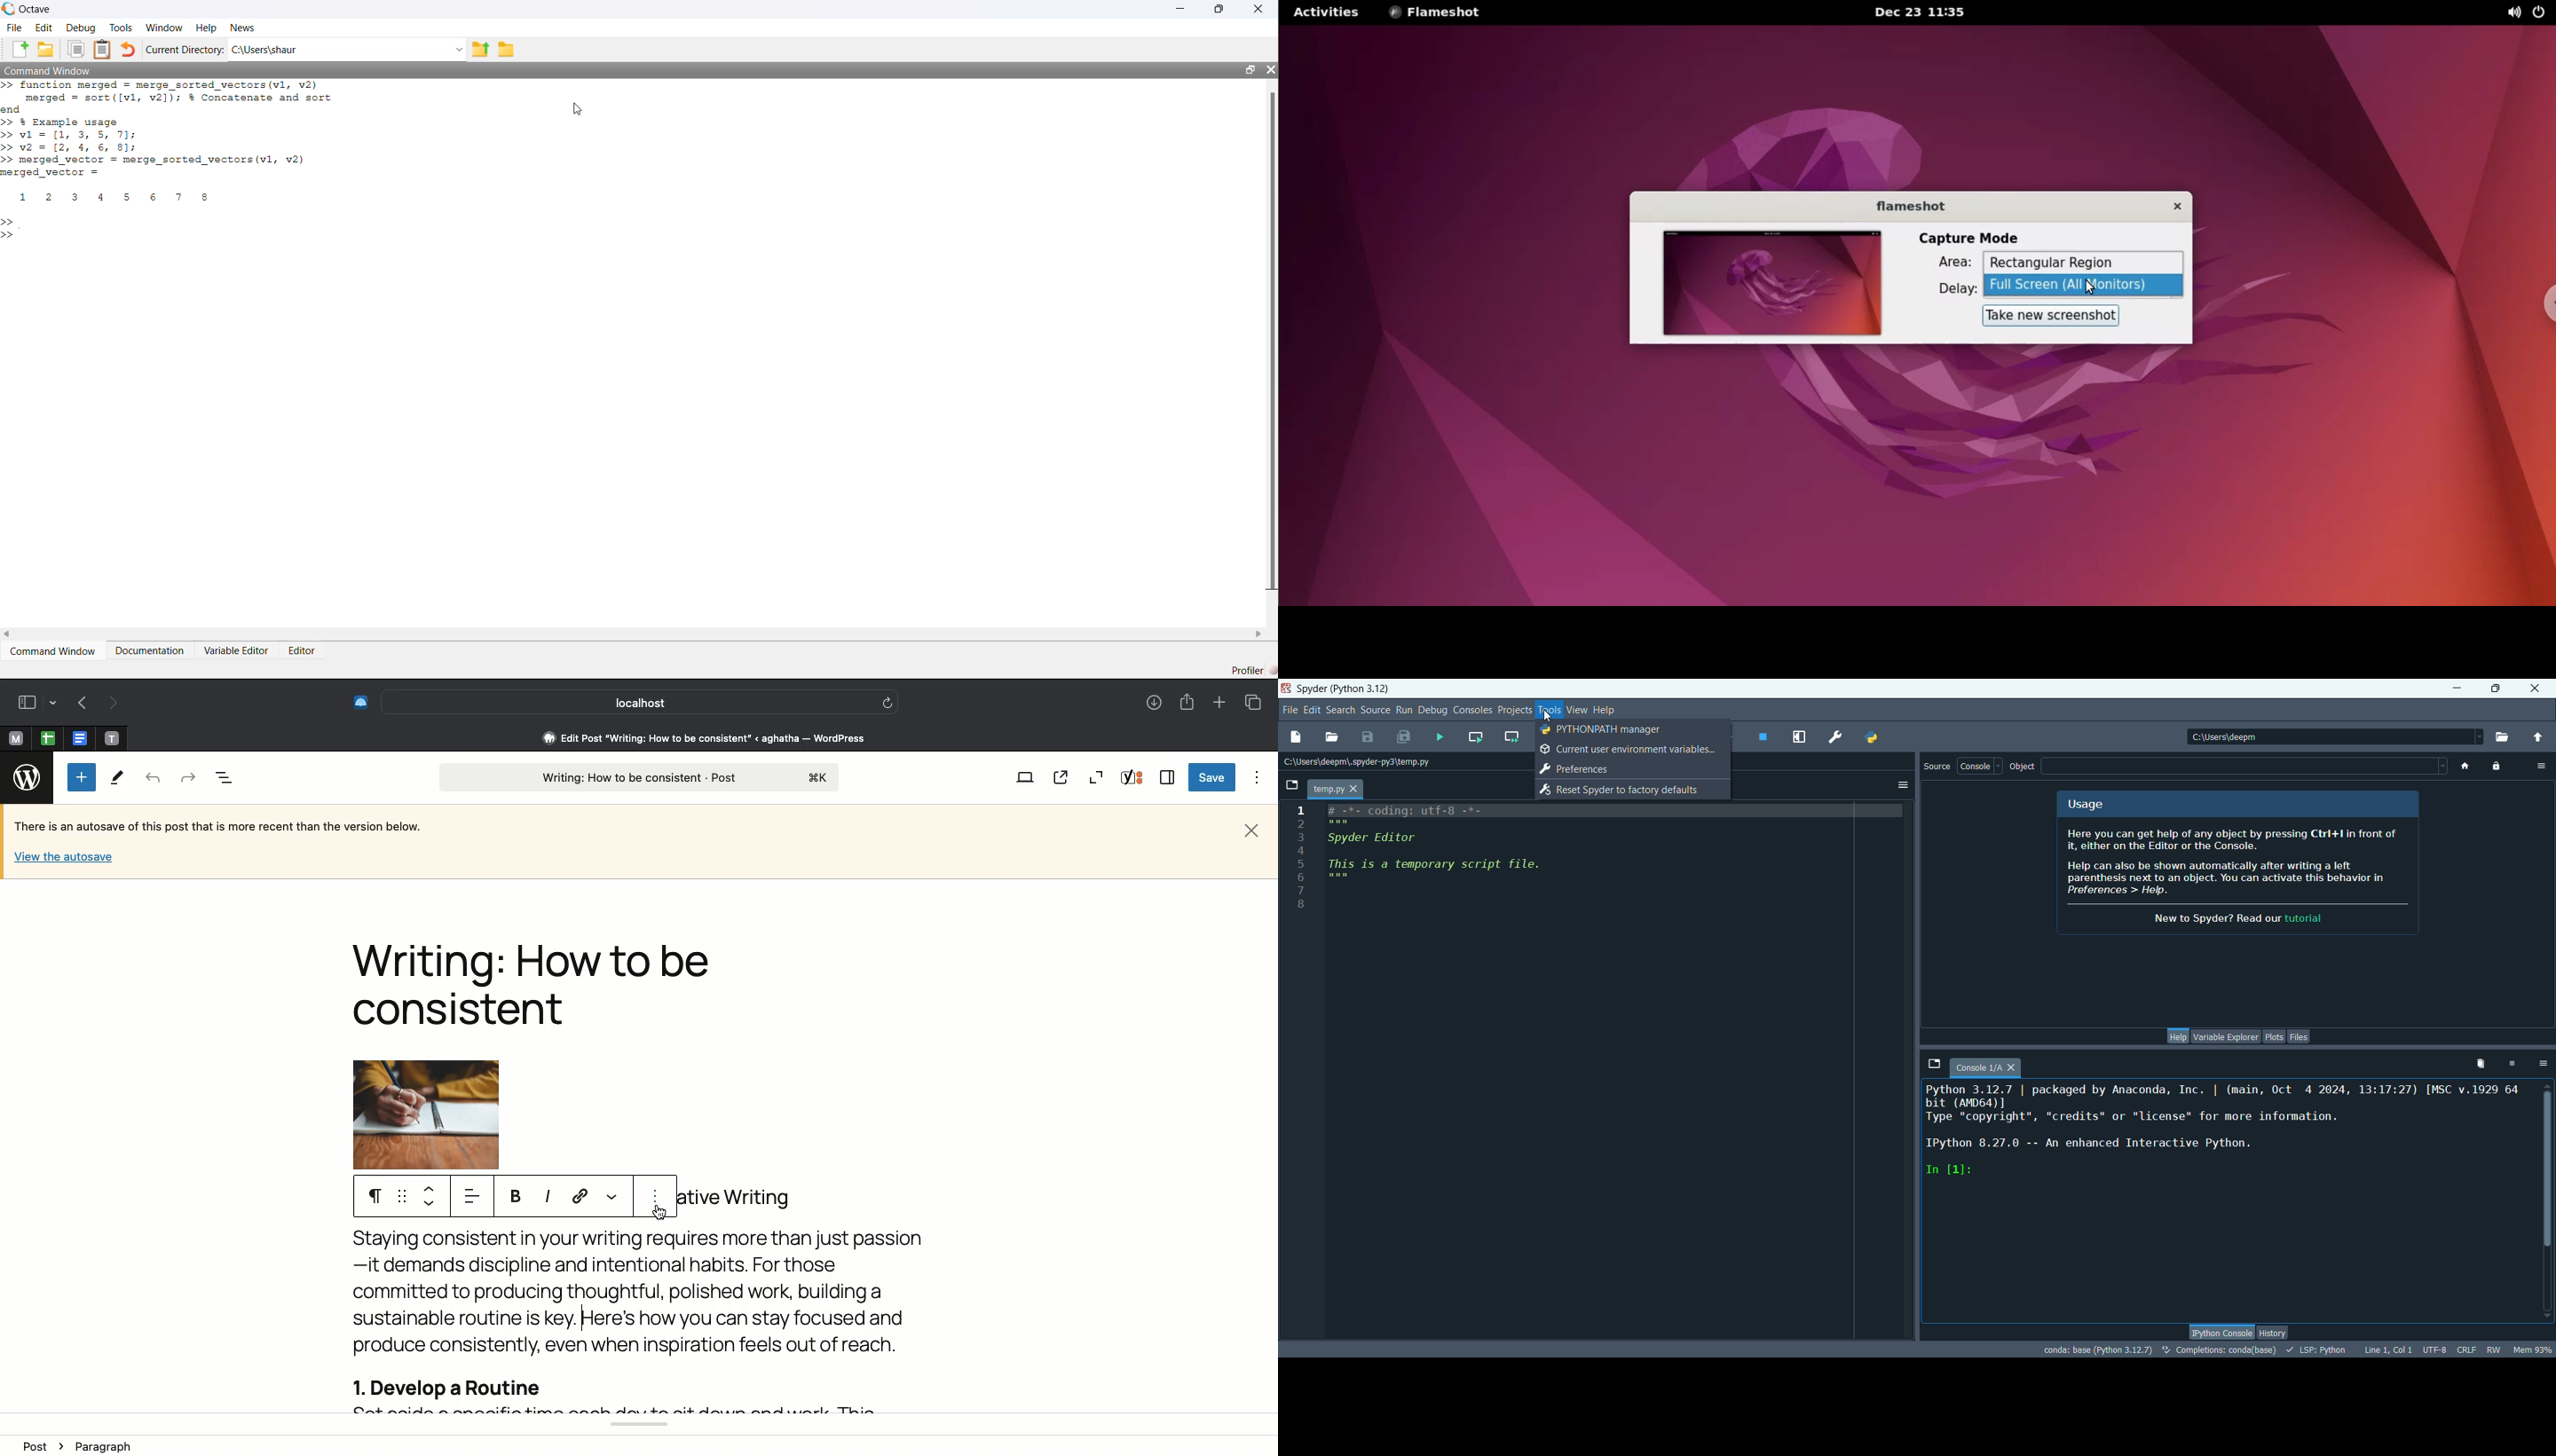 The height and width of the screenshot is (1456, 2576). I want to click on Next page, so click(115, 702).